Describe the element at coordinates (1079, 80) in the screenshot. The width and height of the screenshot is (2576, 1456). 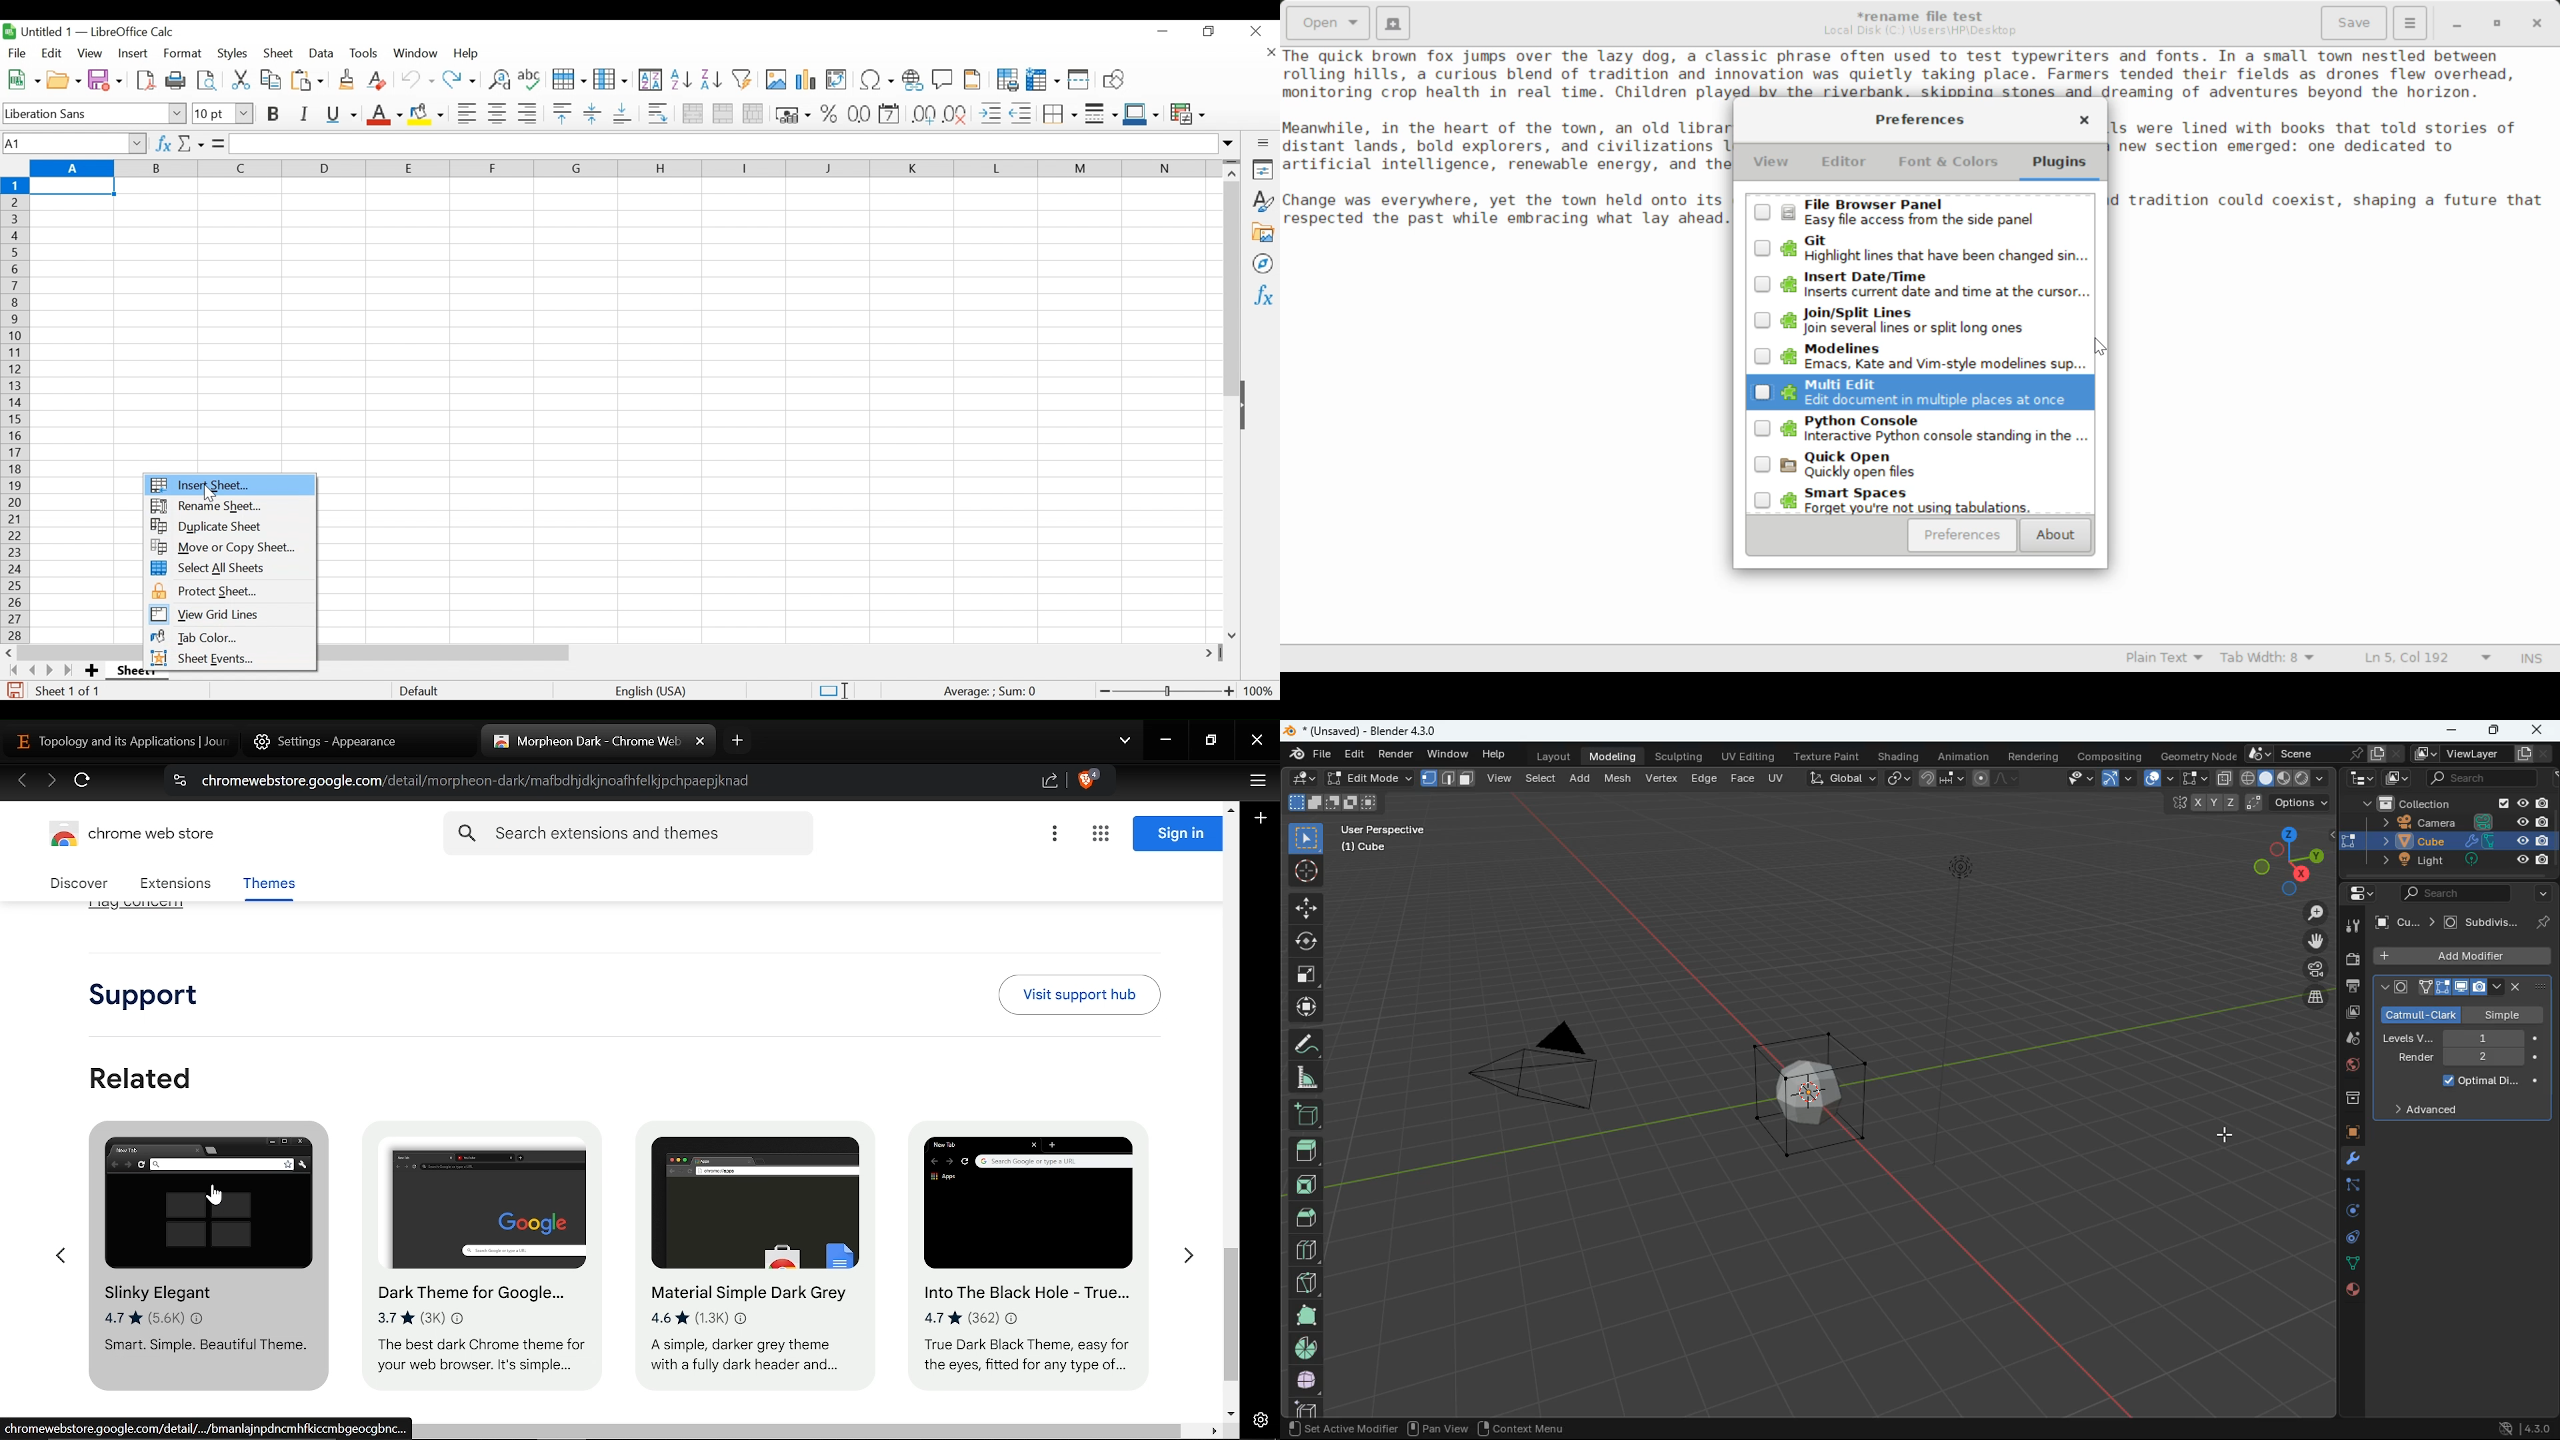
I see `Split Window` at that location.